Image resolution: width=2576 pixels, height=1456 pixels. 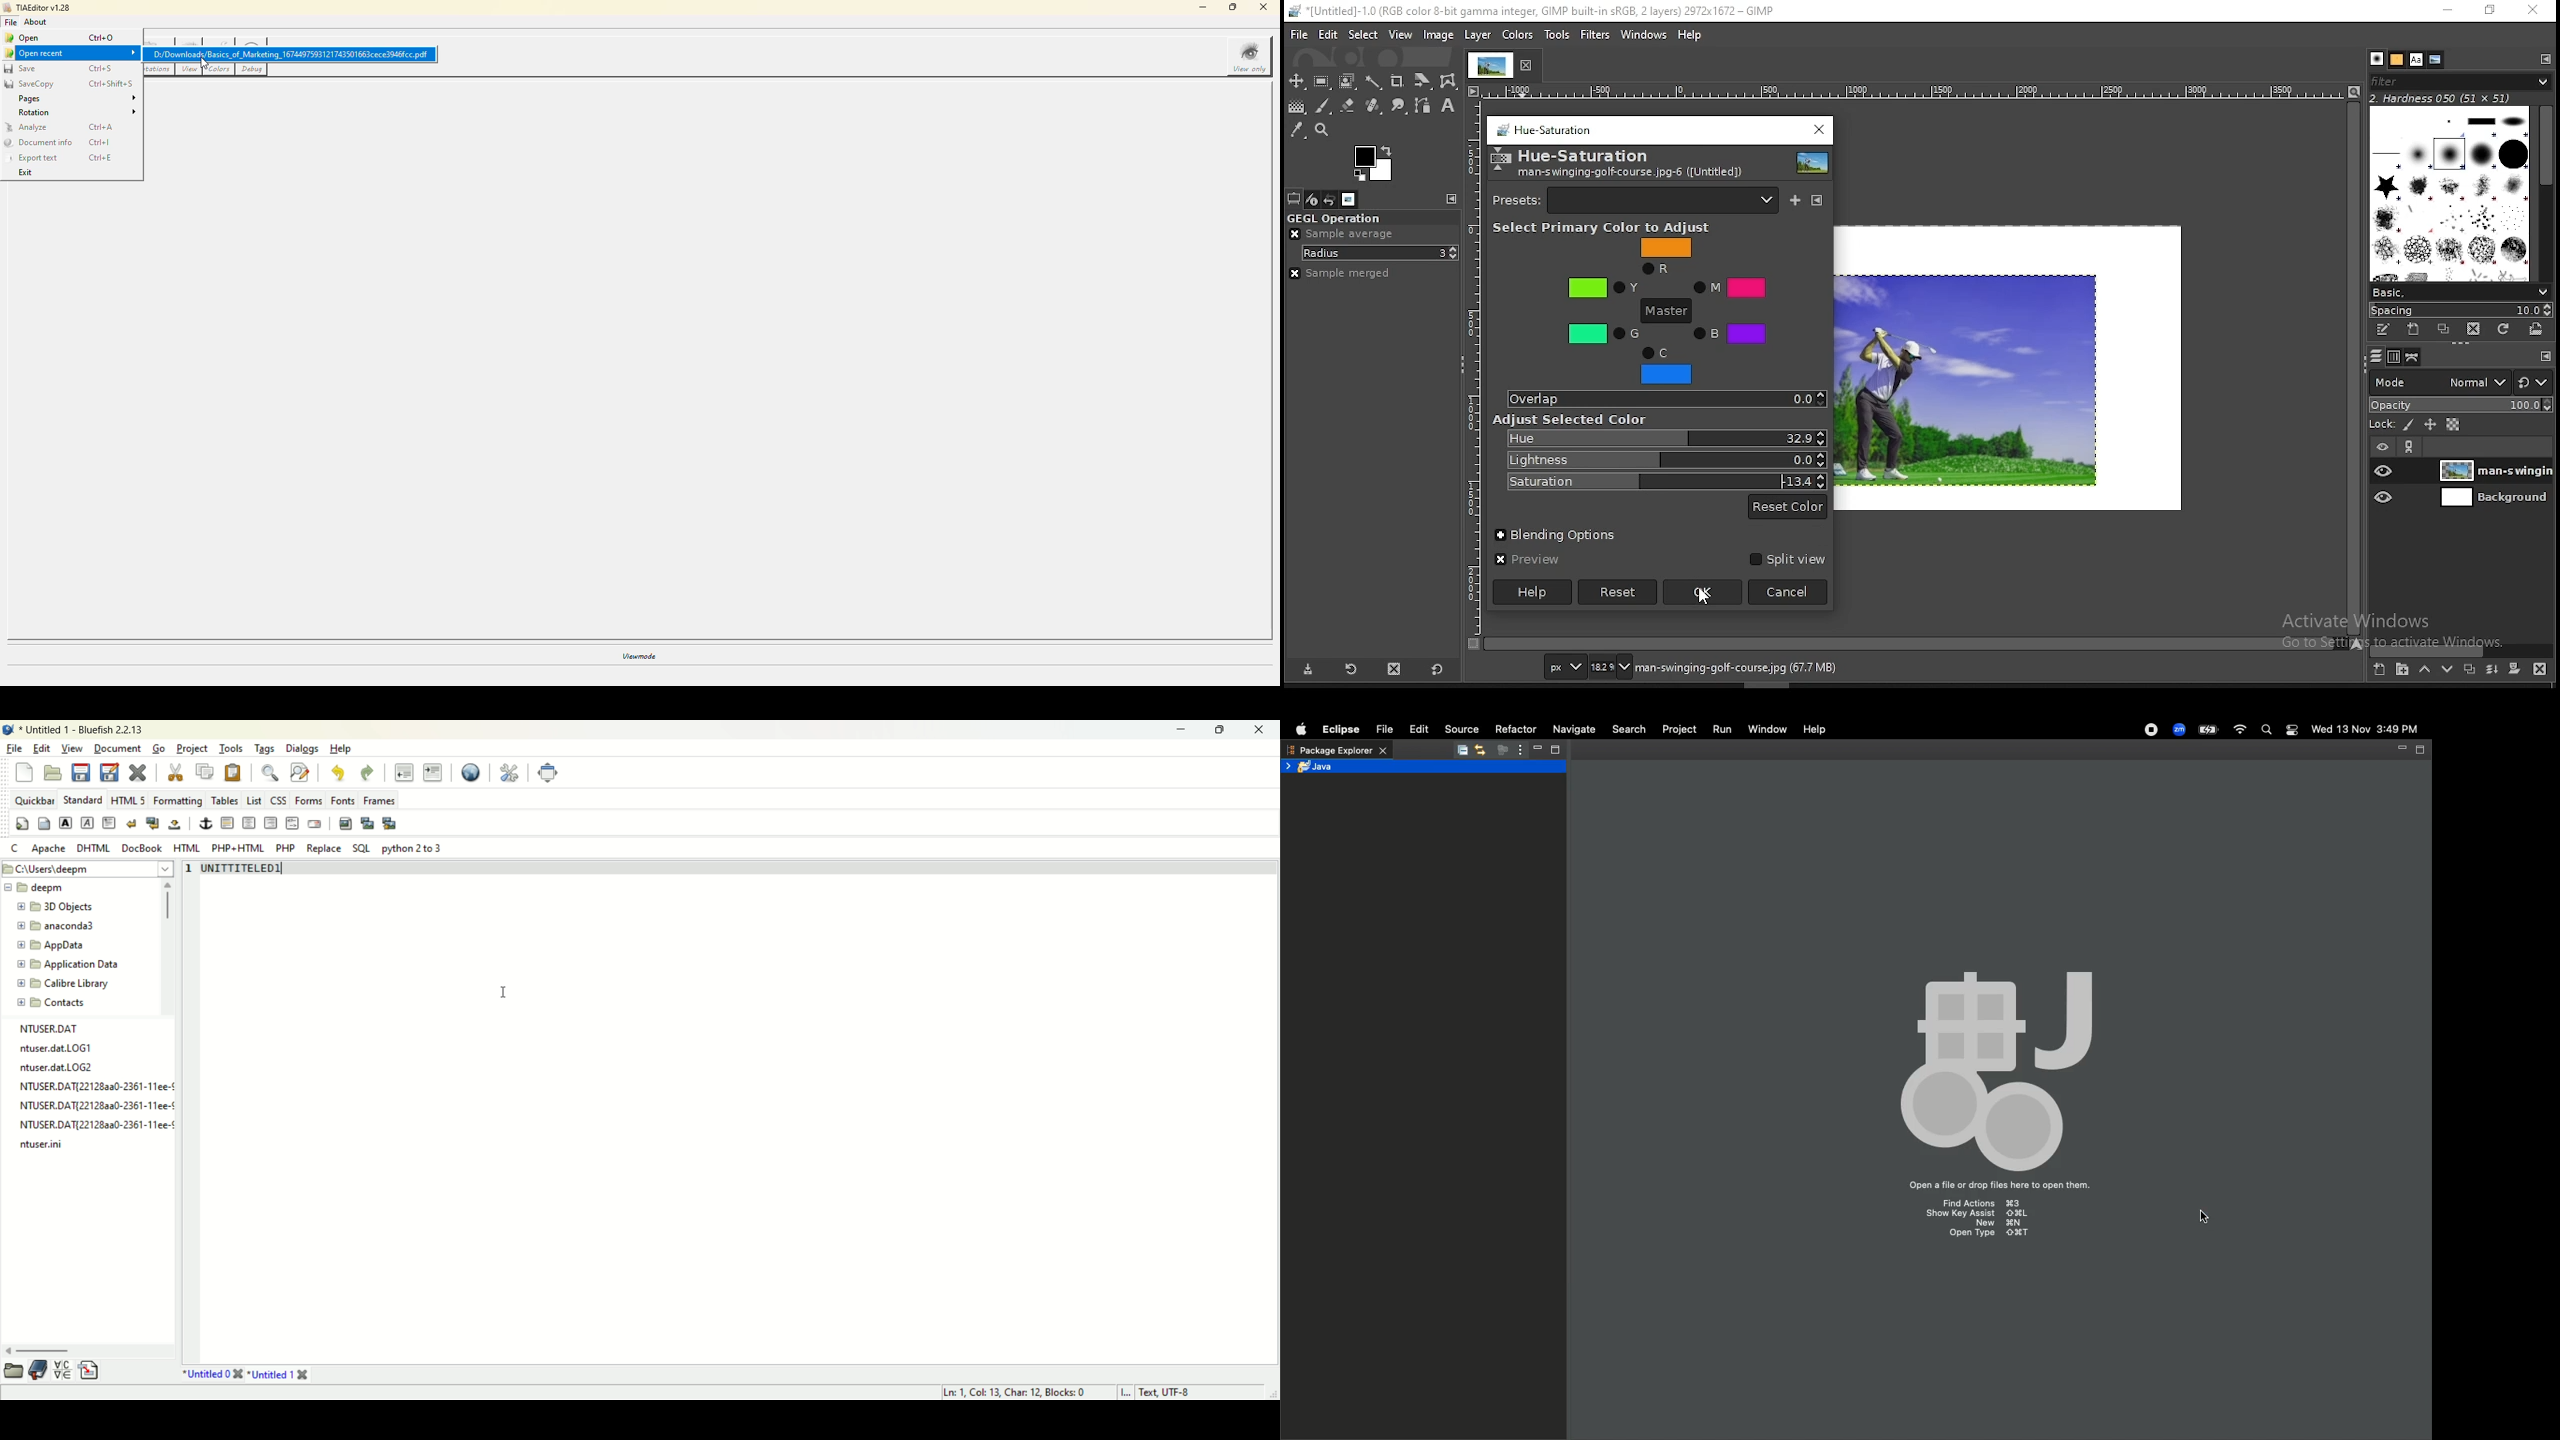 What do you see at coordinates (1560, 536) in the screenshot?
I see `blending options` at bounding box center [1560, 536].